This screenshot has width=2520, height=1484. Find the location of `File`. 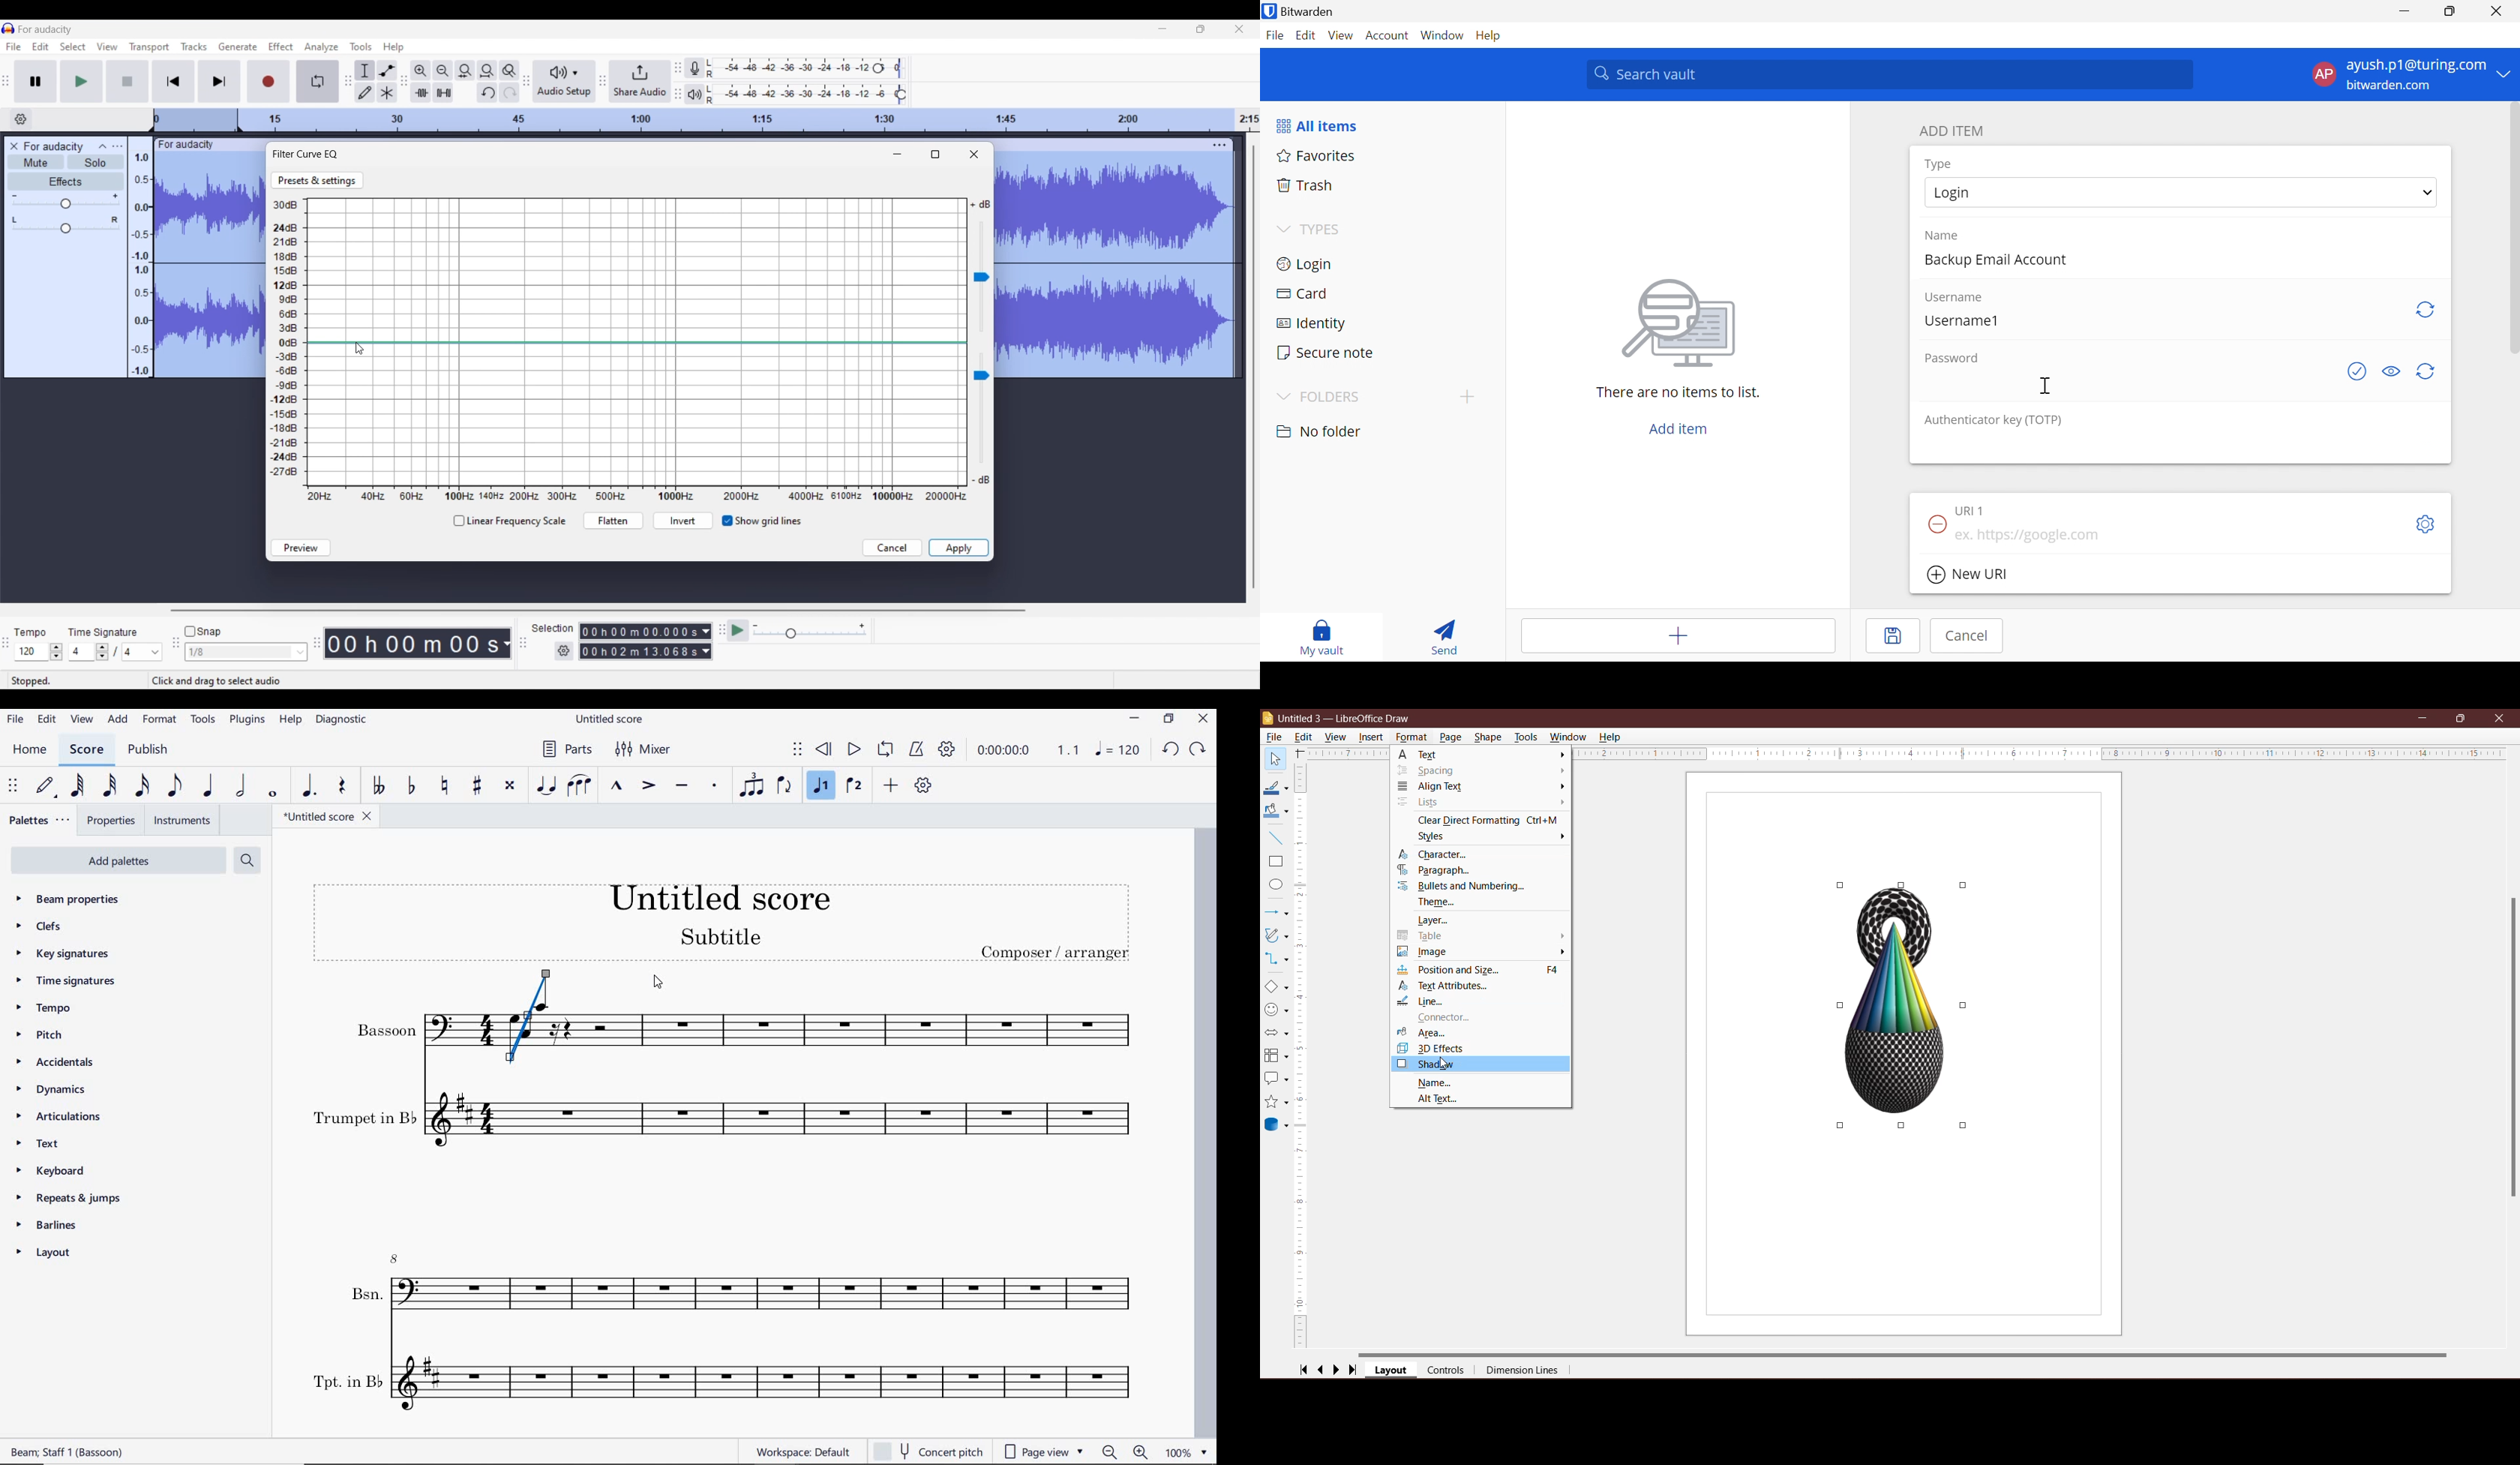

File is located at coordinates (1275, 737).